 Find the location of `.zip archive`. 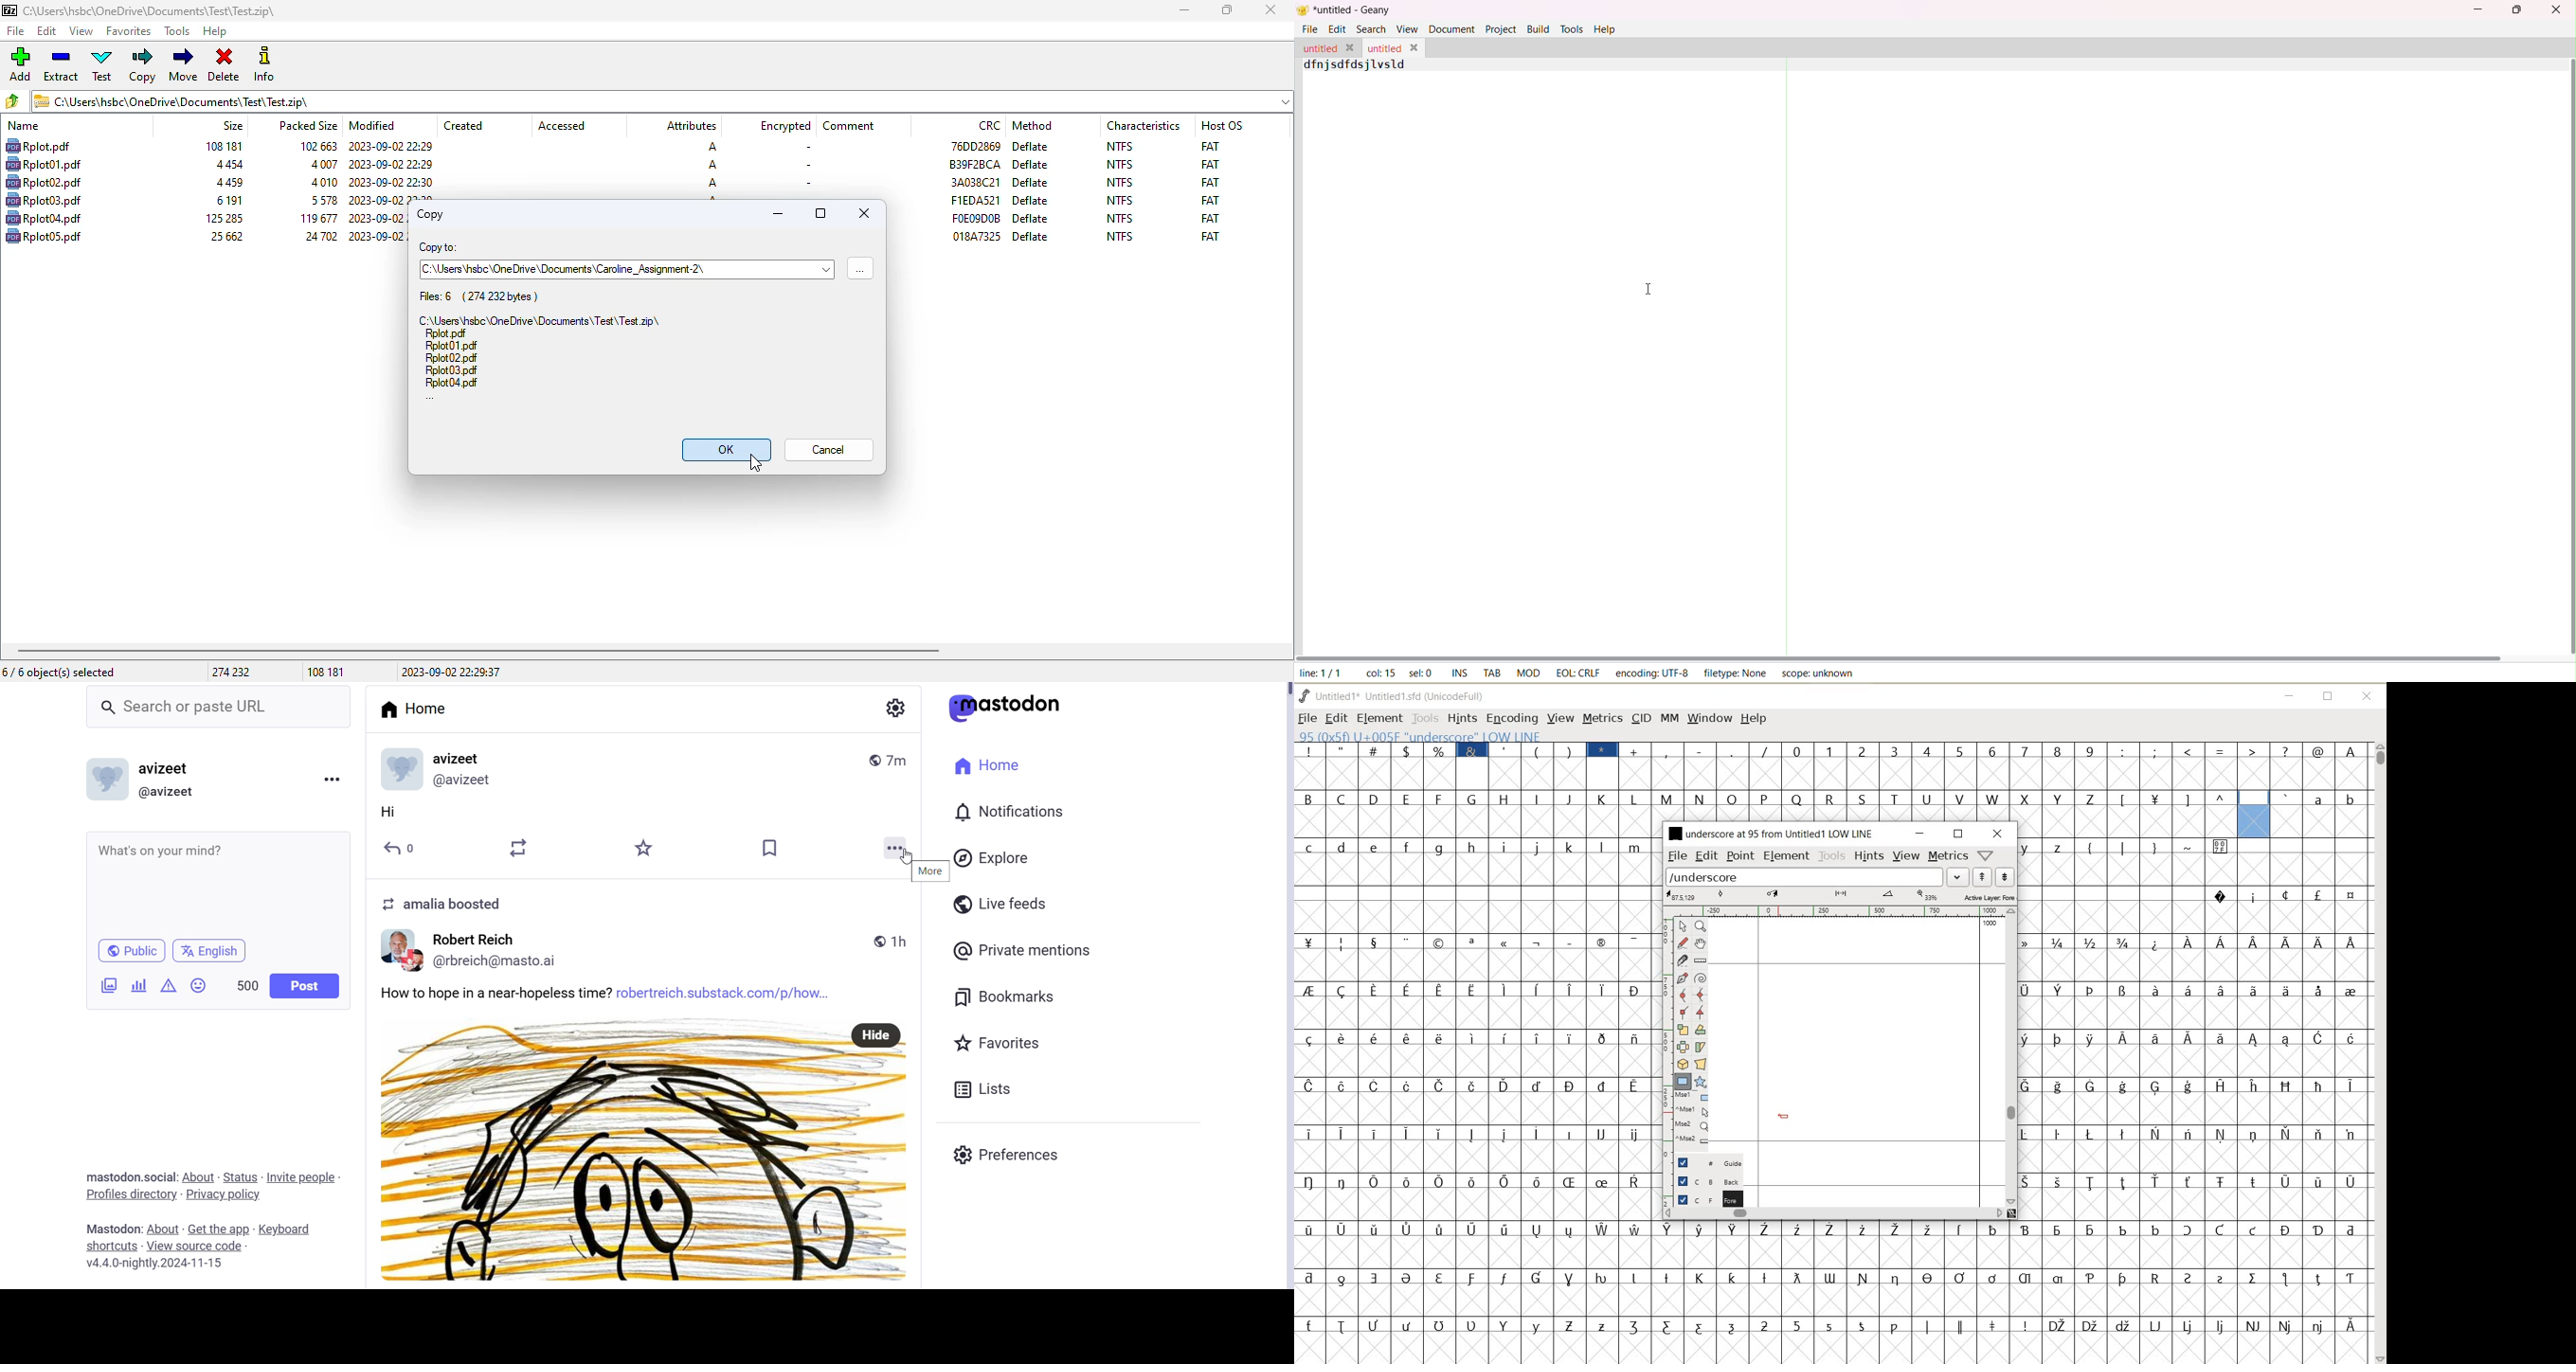

.zip archive is located at coordinates (149, 10).